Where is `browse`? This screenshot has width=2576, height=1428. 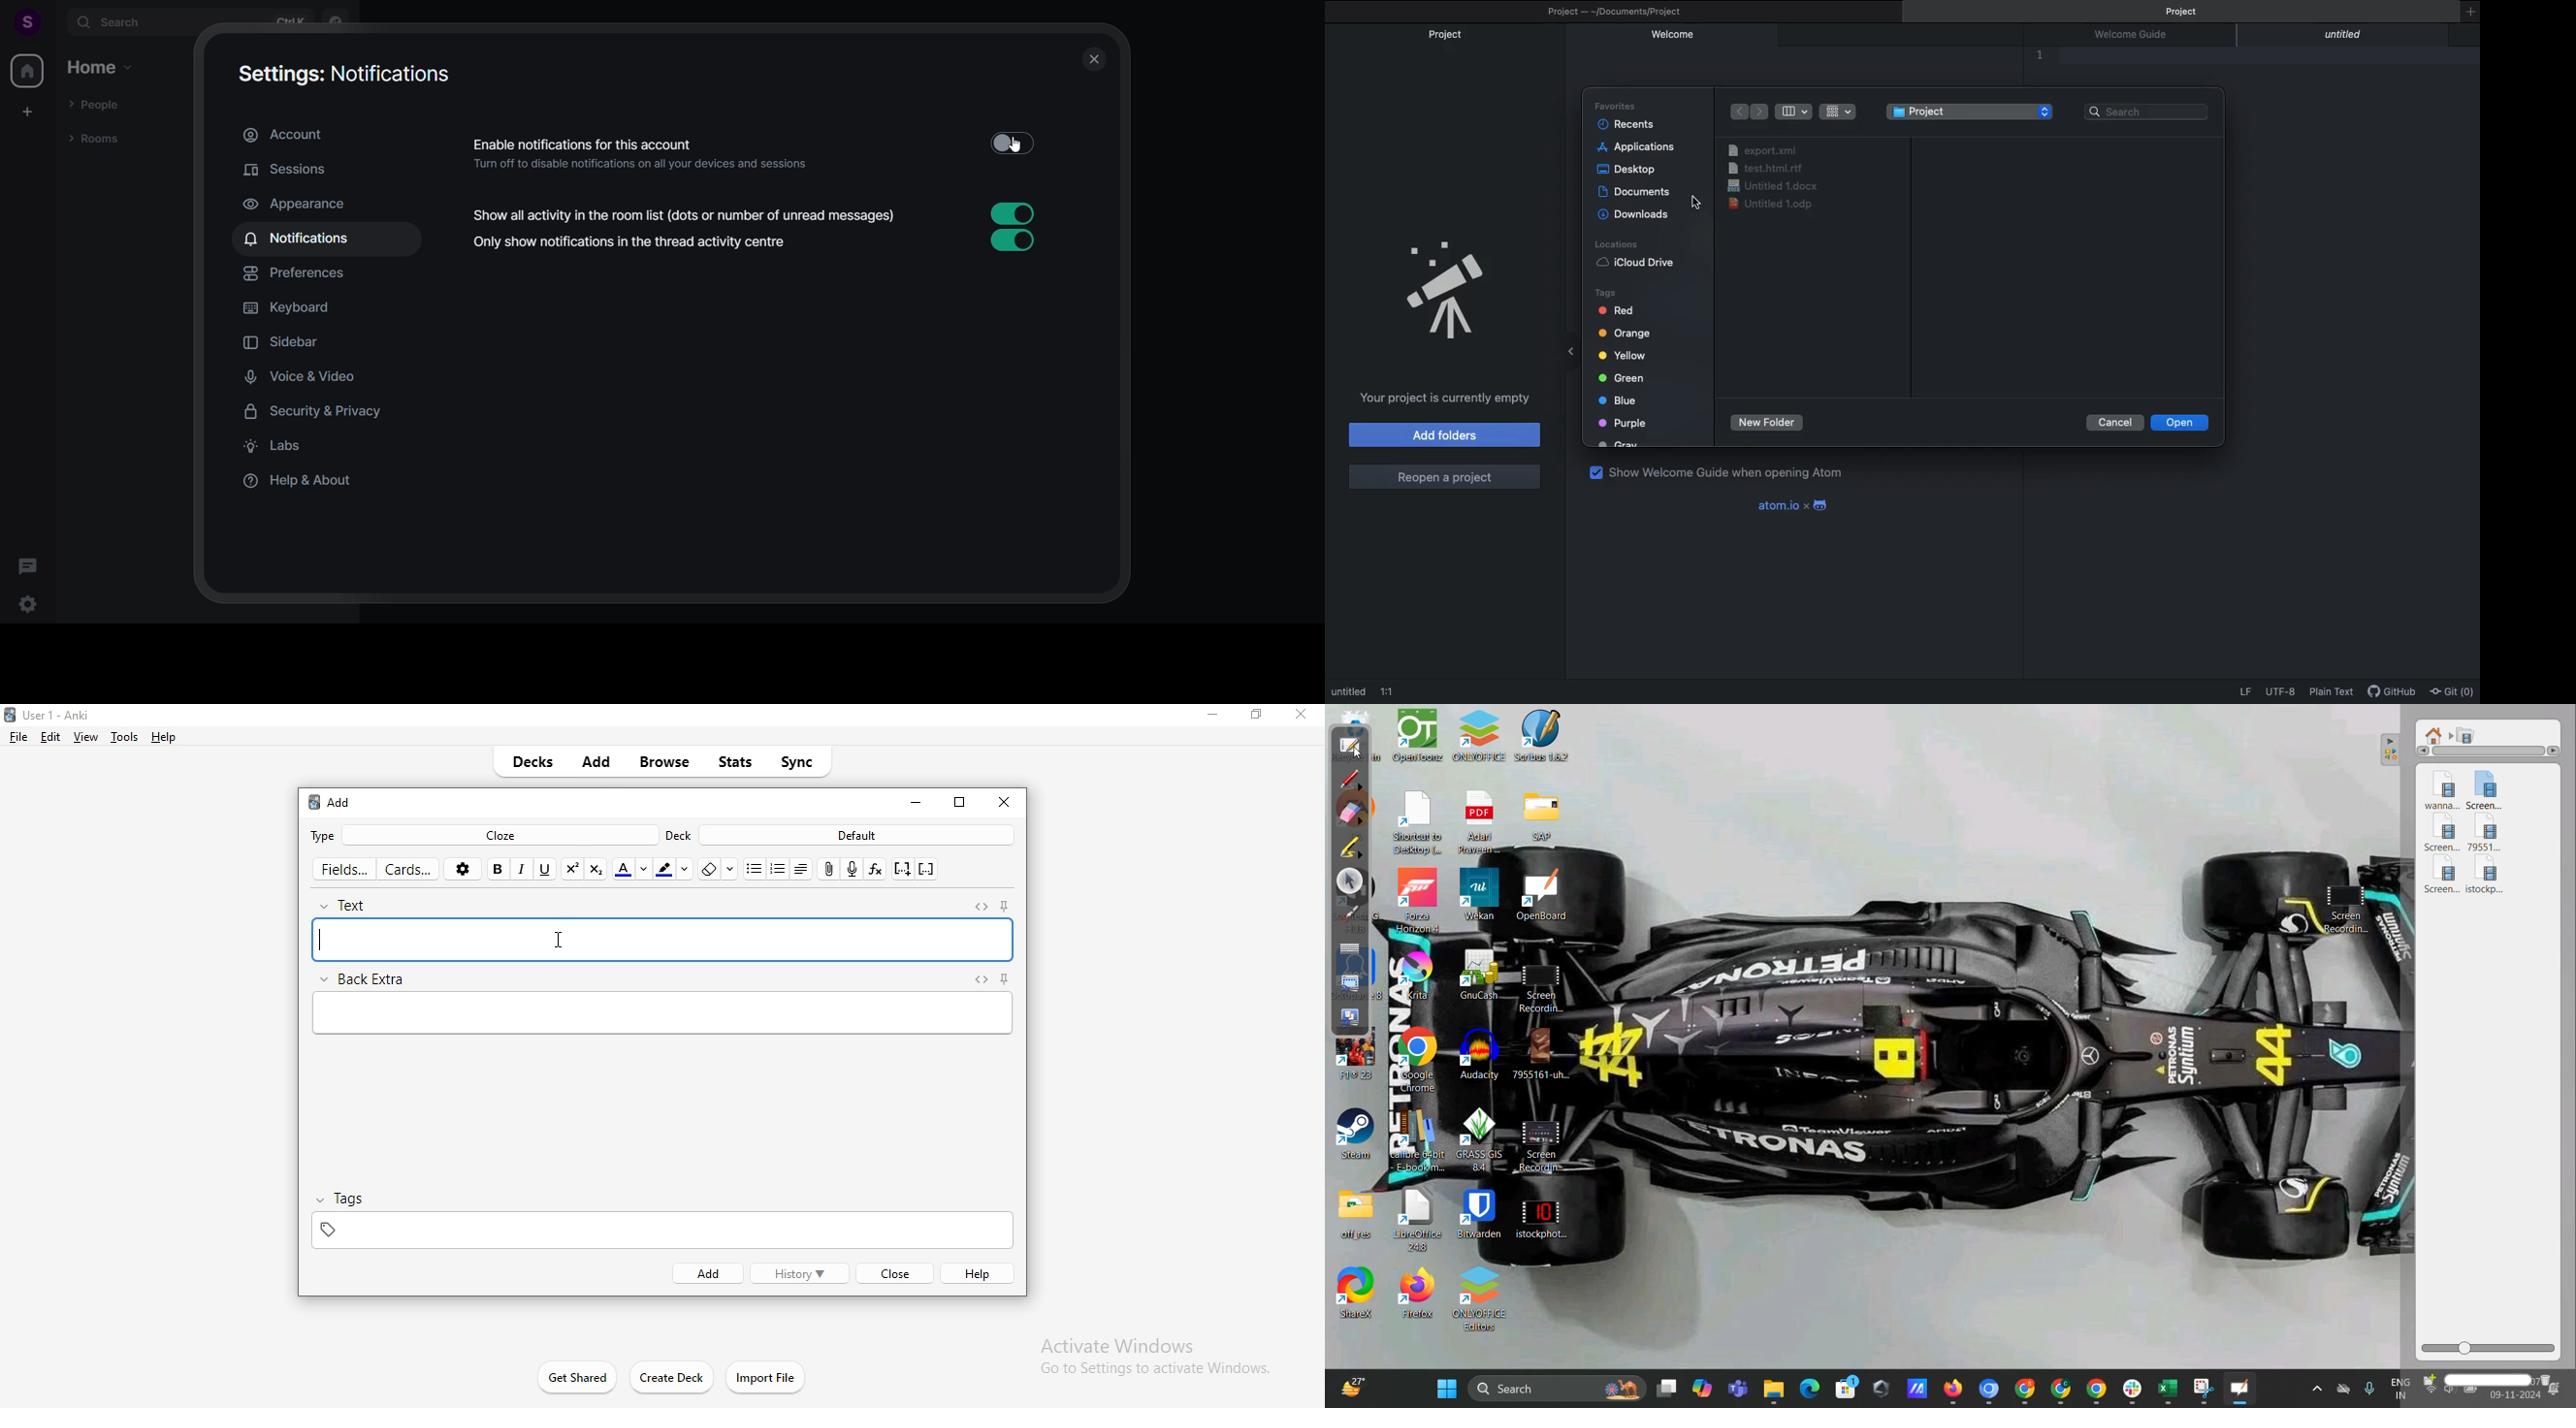 browse is located at coordinates (664, 765).